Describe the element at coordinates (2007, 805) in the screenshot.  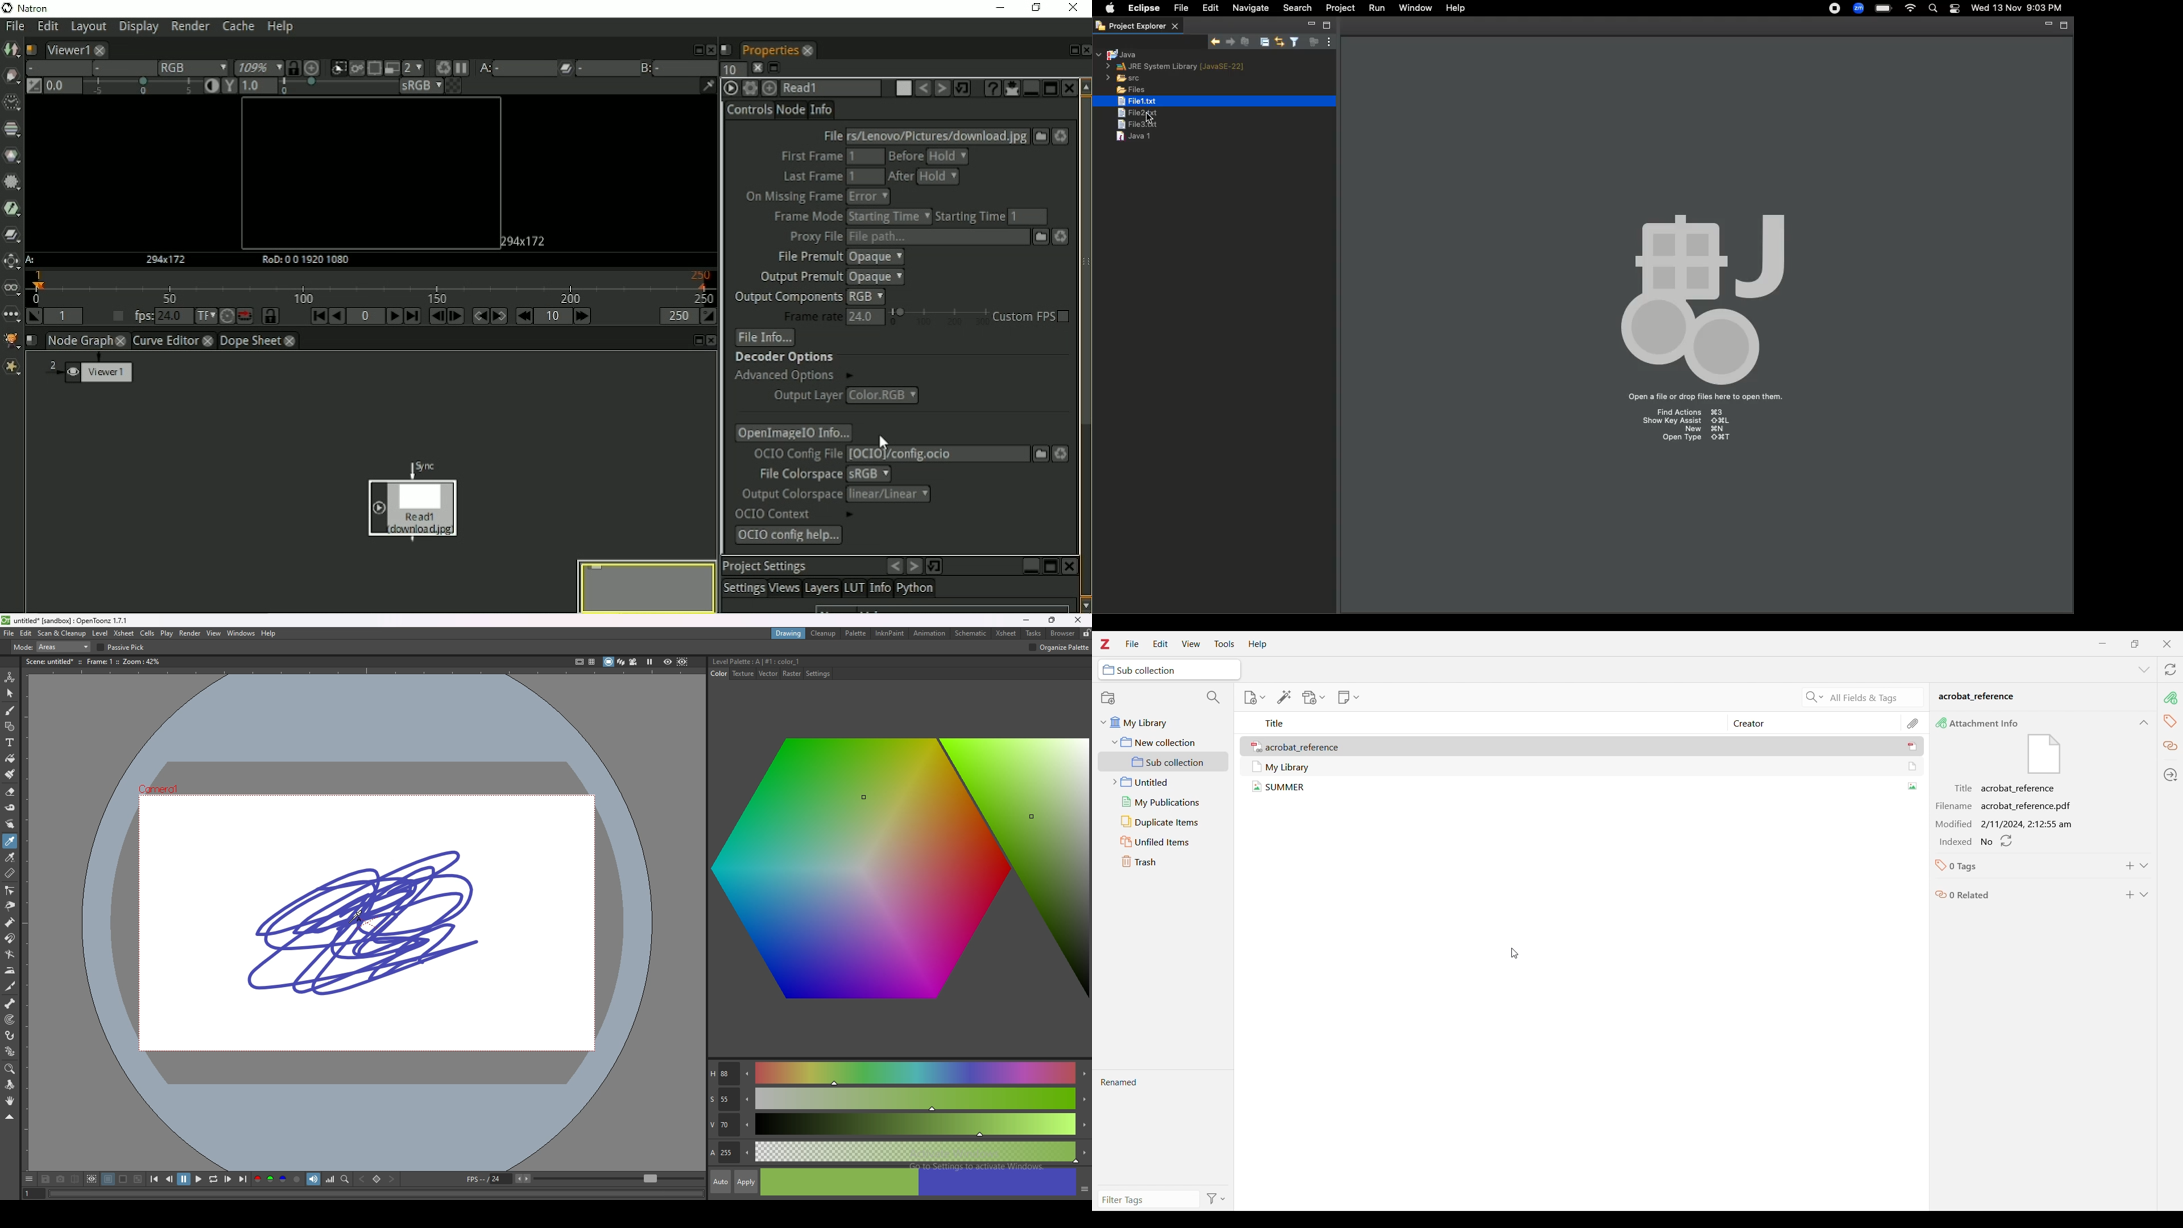
I see `Filename acrobat reference.pdf` at that location.